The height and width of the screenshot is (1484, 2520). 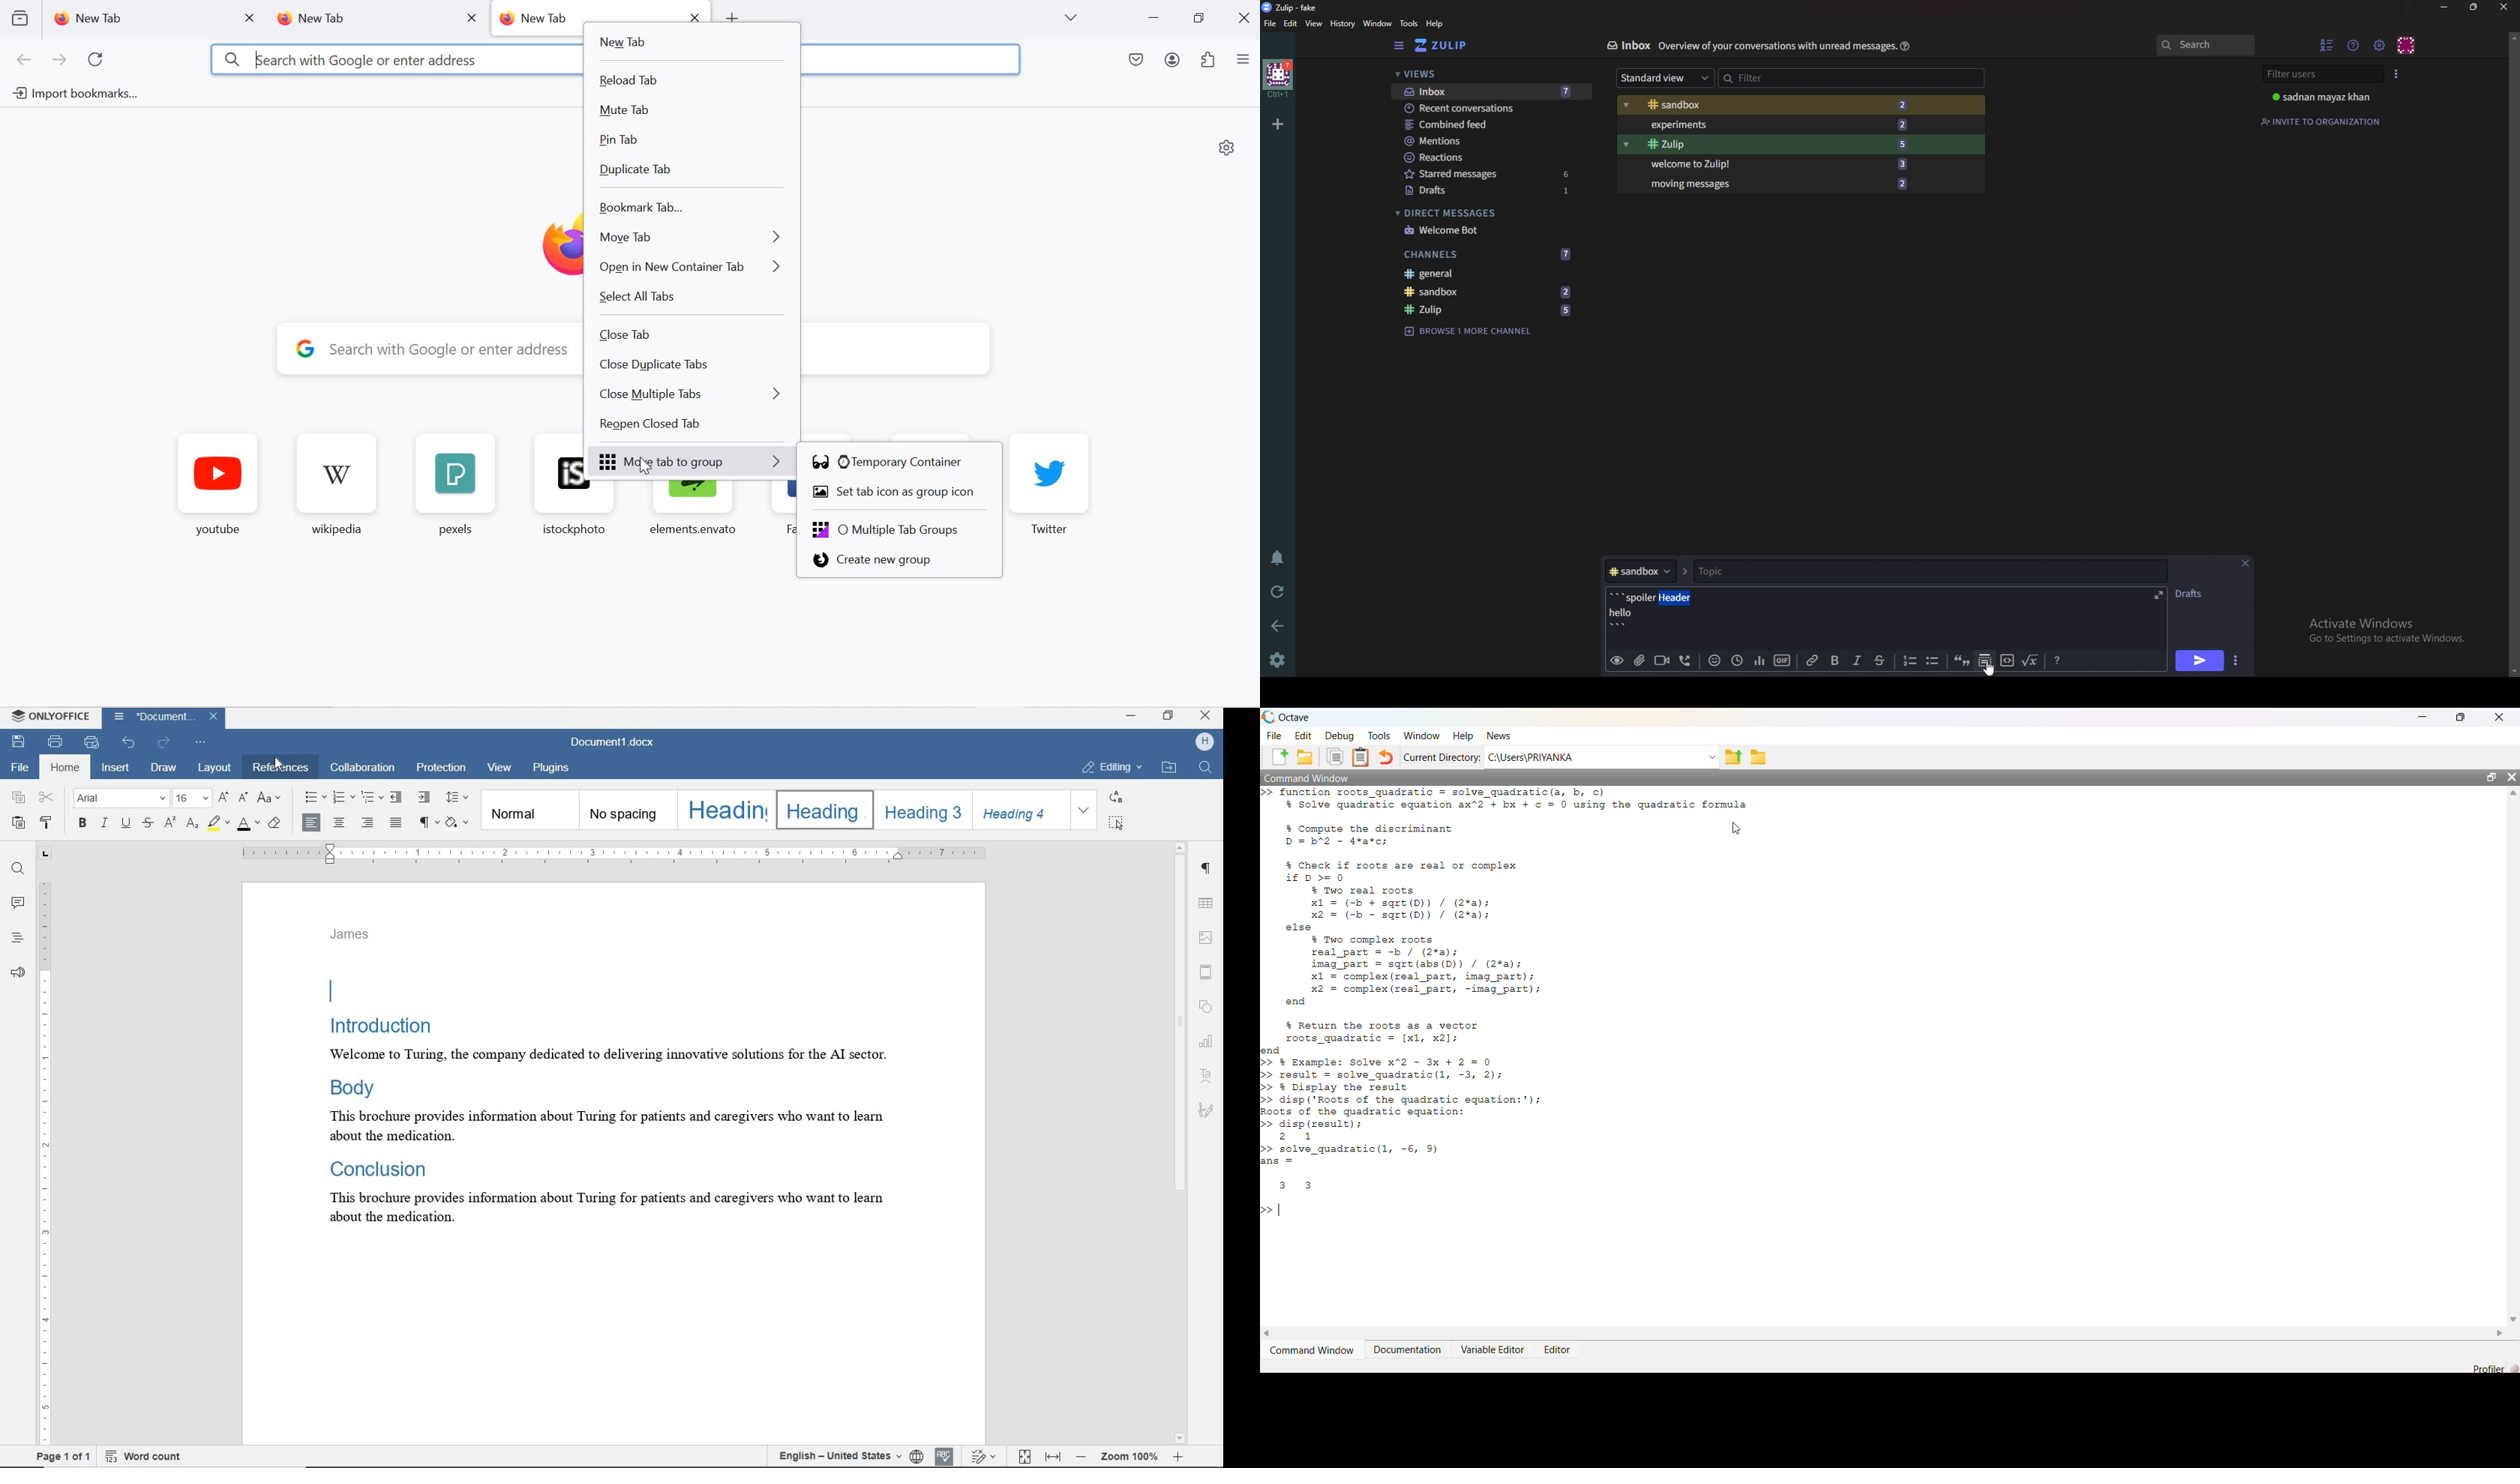 I want to click on settings, so click(x=1280, y=658).